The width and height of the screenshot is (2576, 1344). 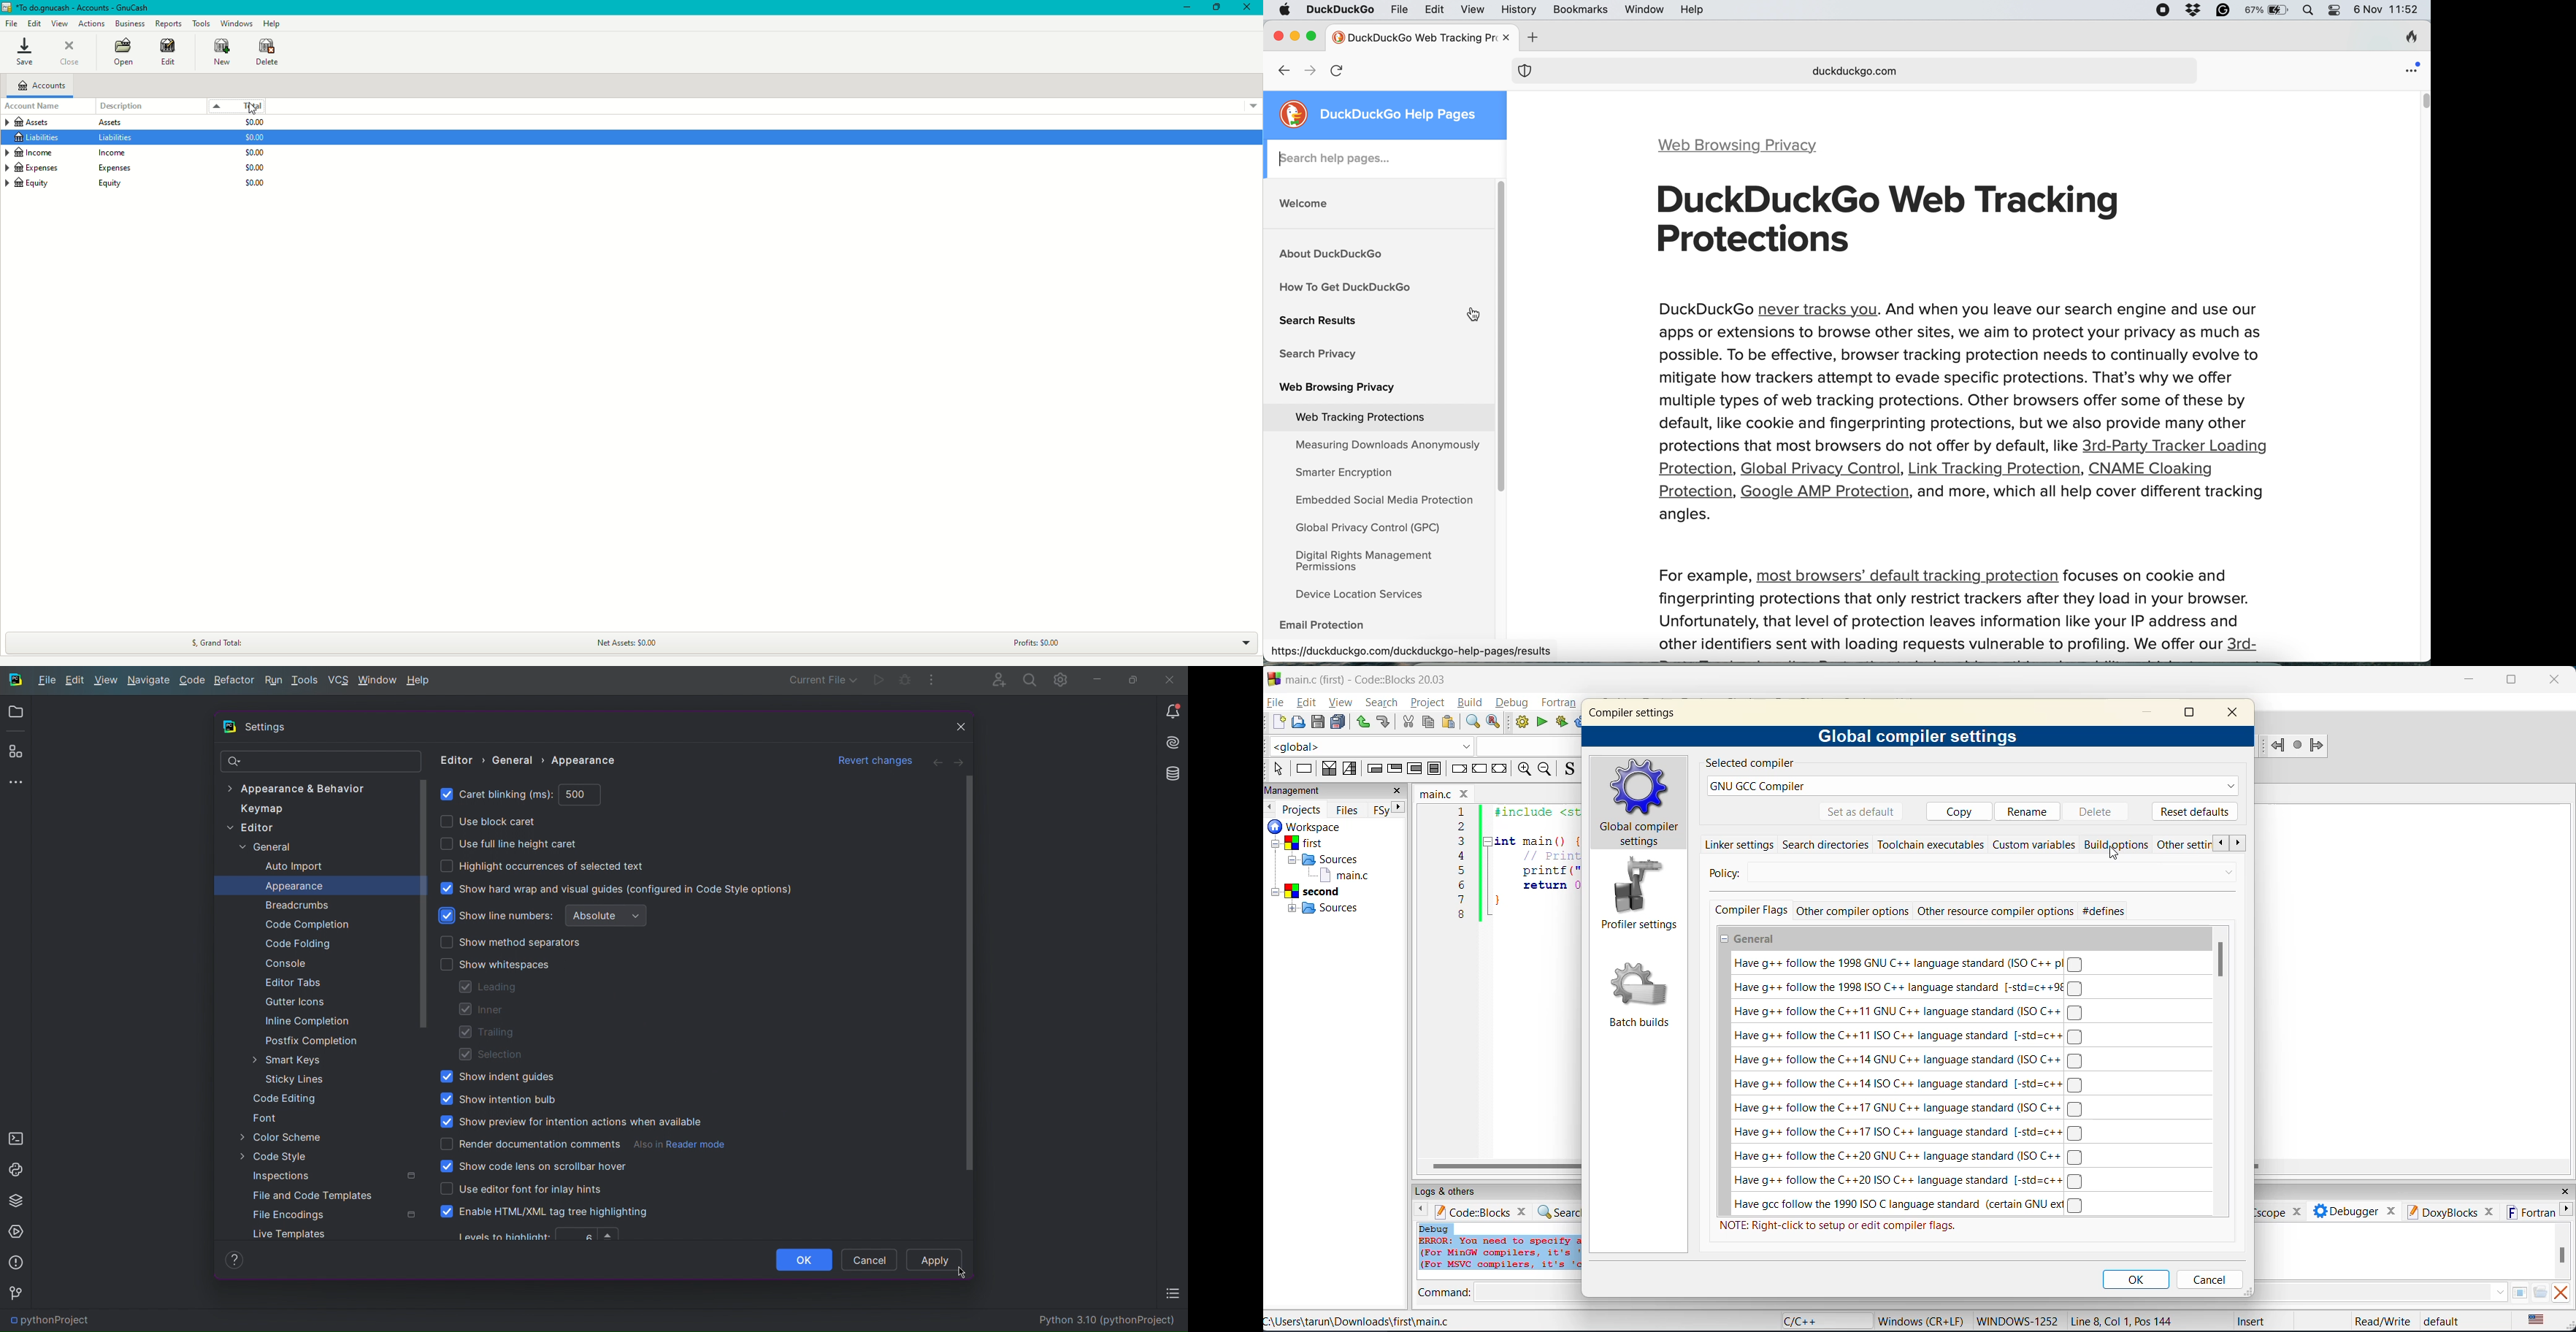 What do you see at coordinates (1780, 493) in the screenshot?
I see `Protection, Google AMP Protection,` at bounding box center [1780, 493].